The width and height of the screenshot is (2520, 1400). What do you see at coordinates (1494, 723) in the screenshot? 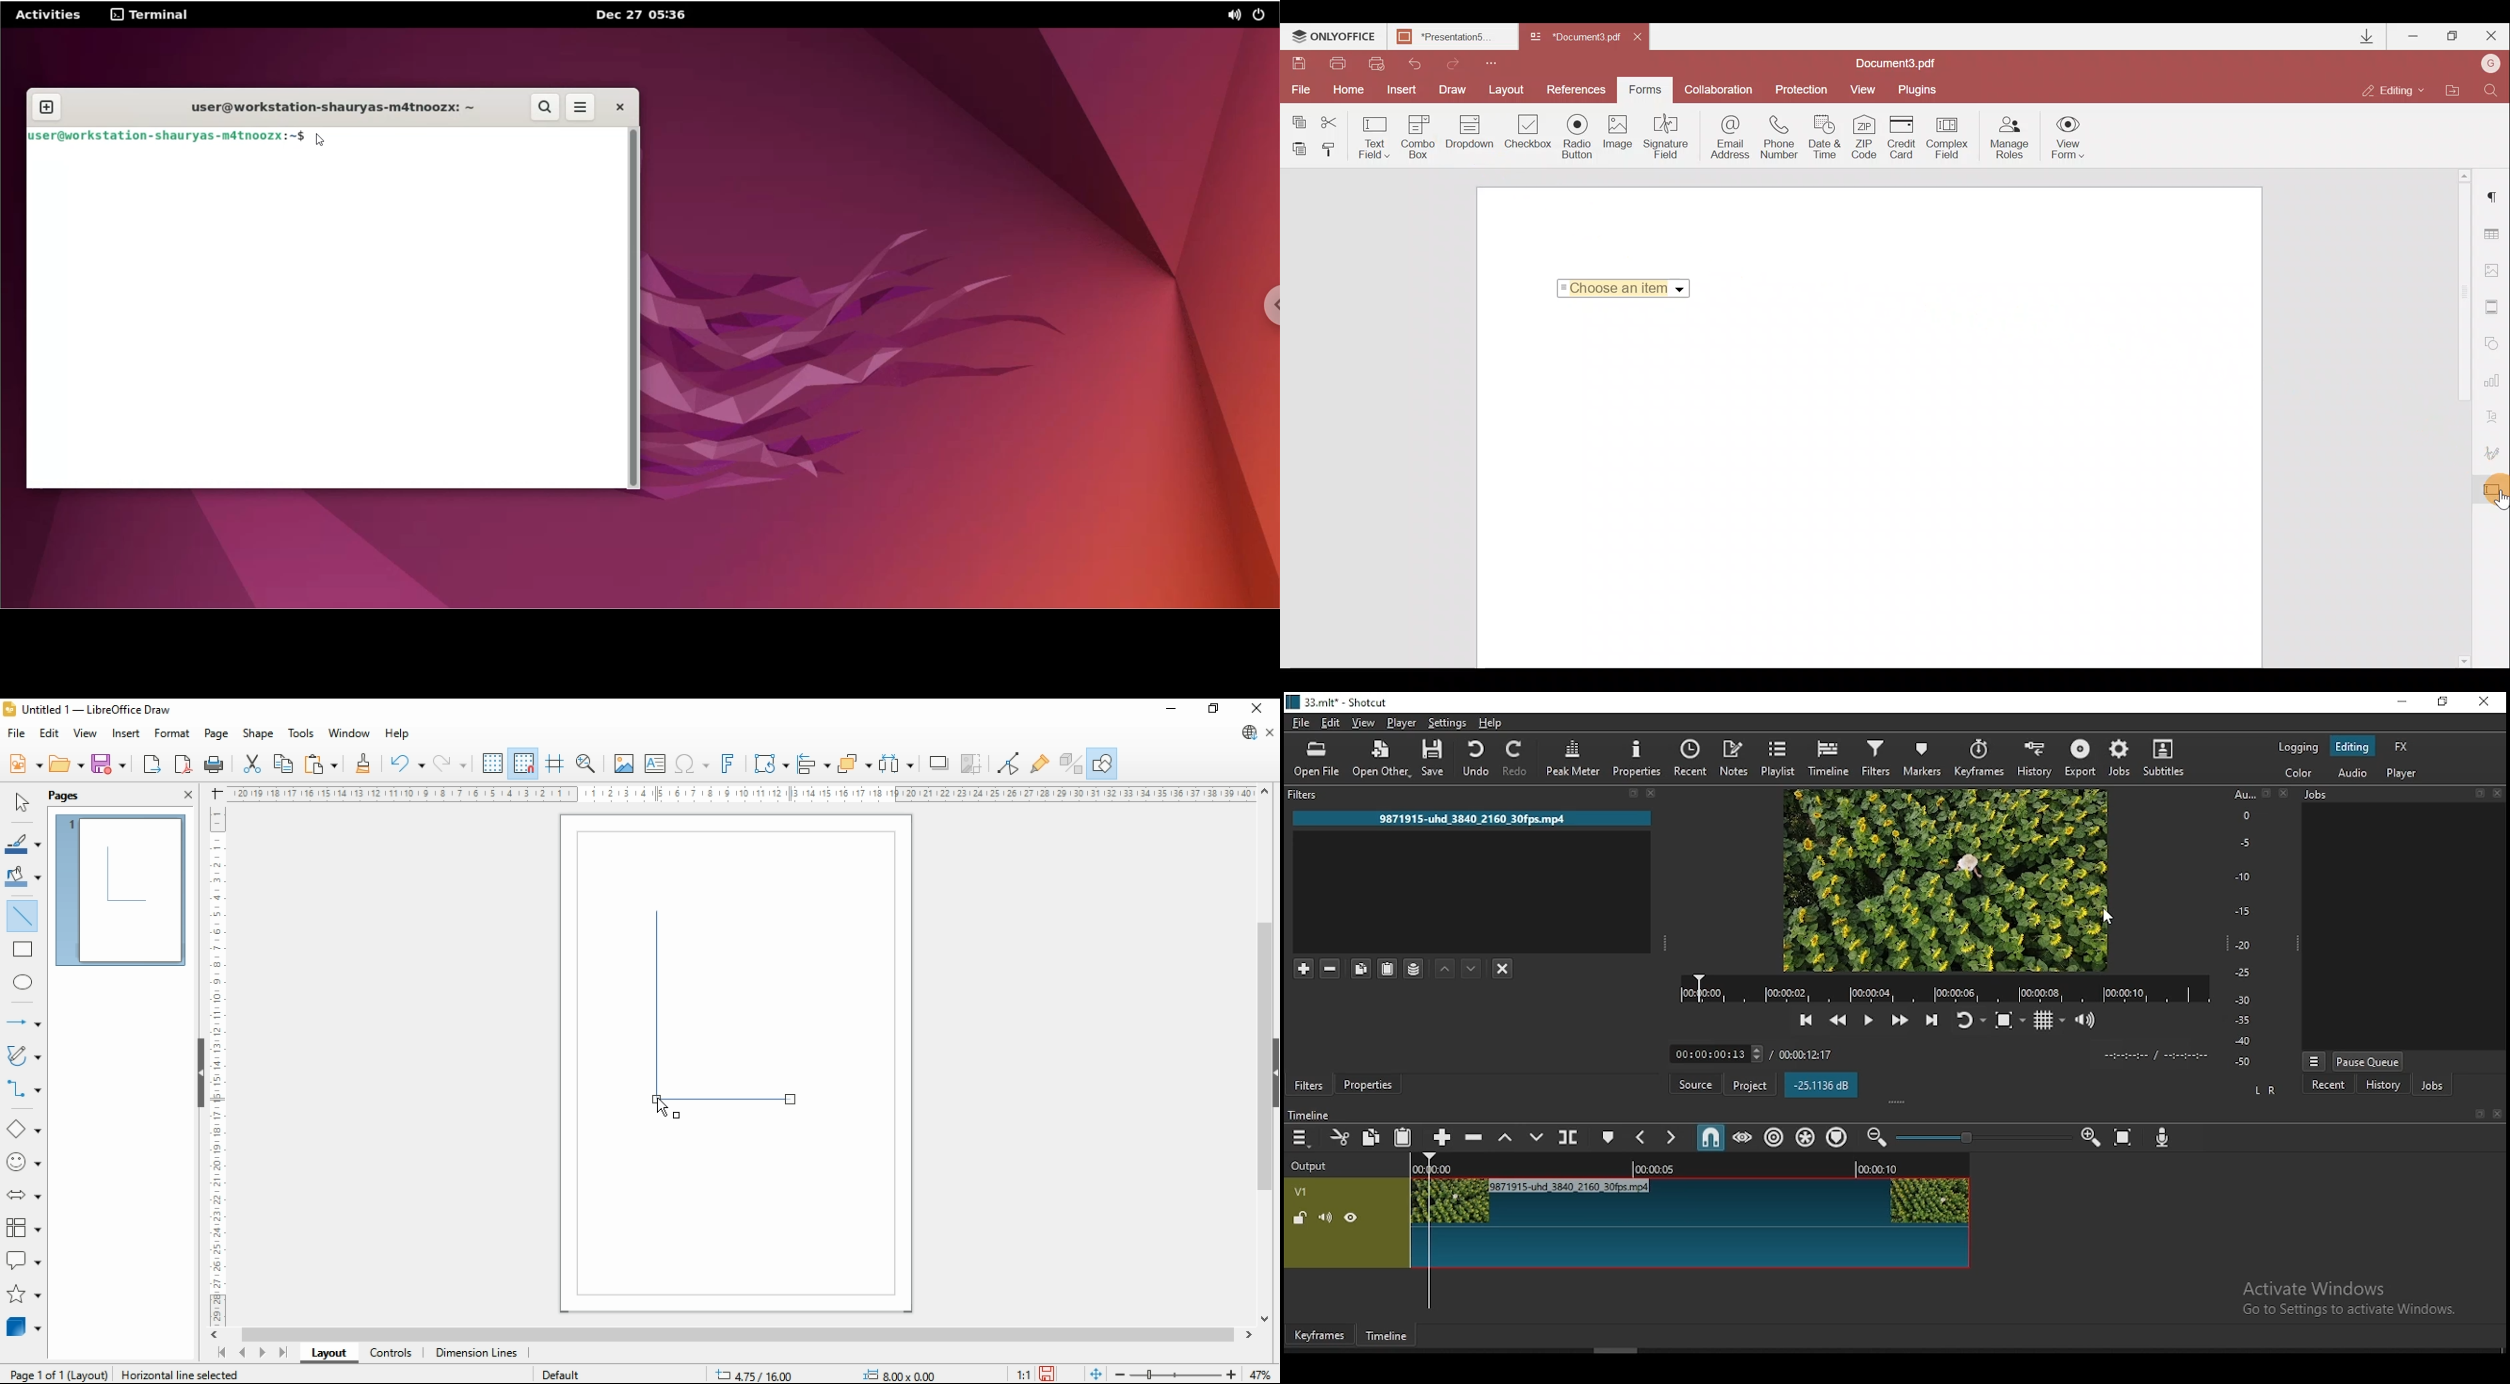
I see `help` at bounding box center [1494, 723].